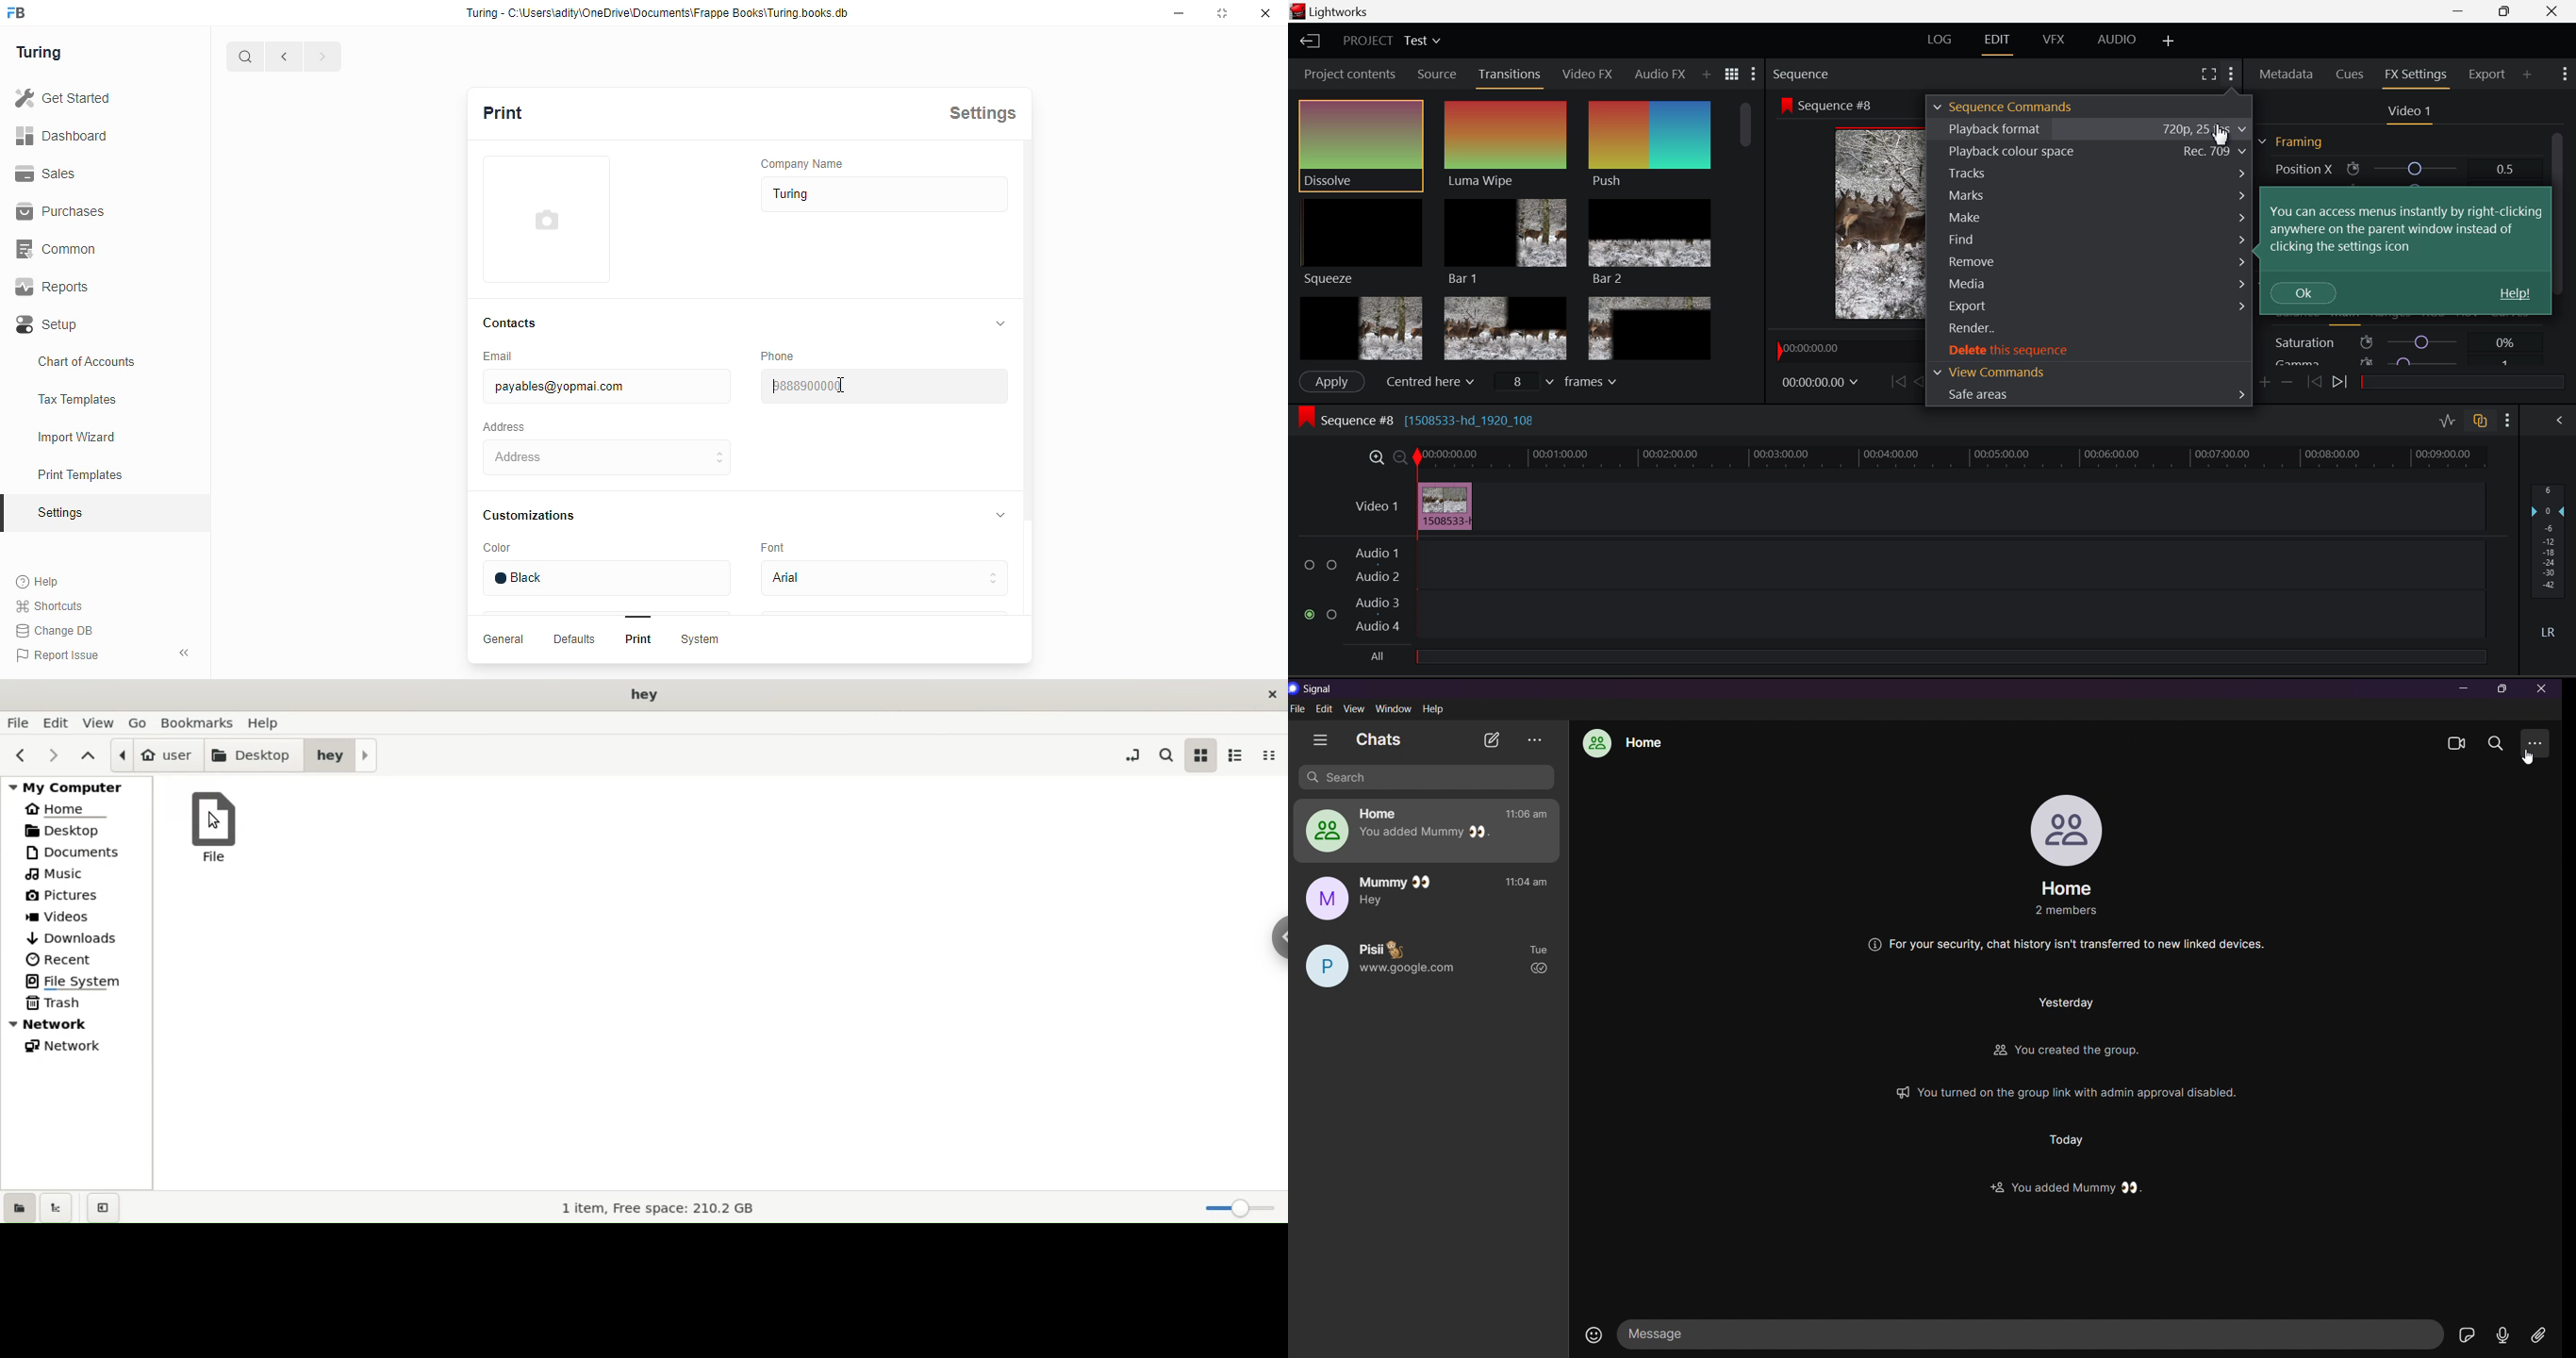 The image size is (2576, 1372). What do you see at coordinates (600, 388) in the screenshot?
I see `payables@yopmai com` at bounding box center [600, 388].